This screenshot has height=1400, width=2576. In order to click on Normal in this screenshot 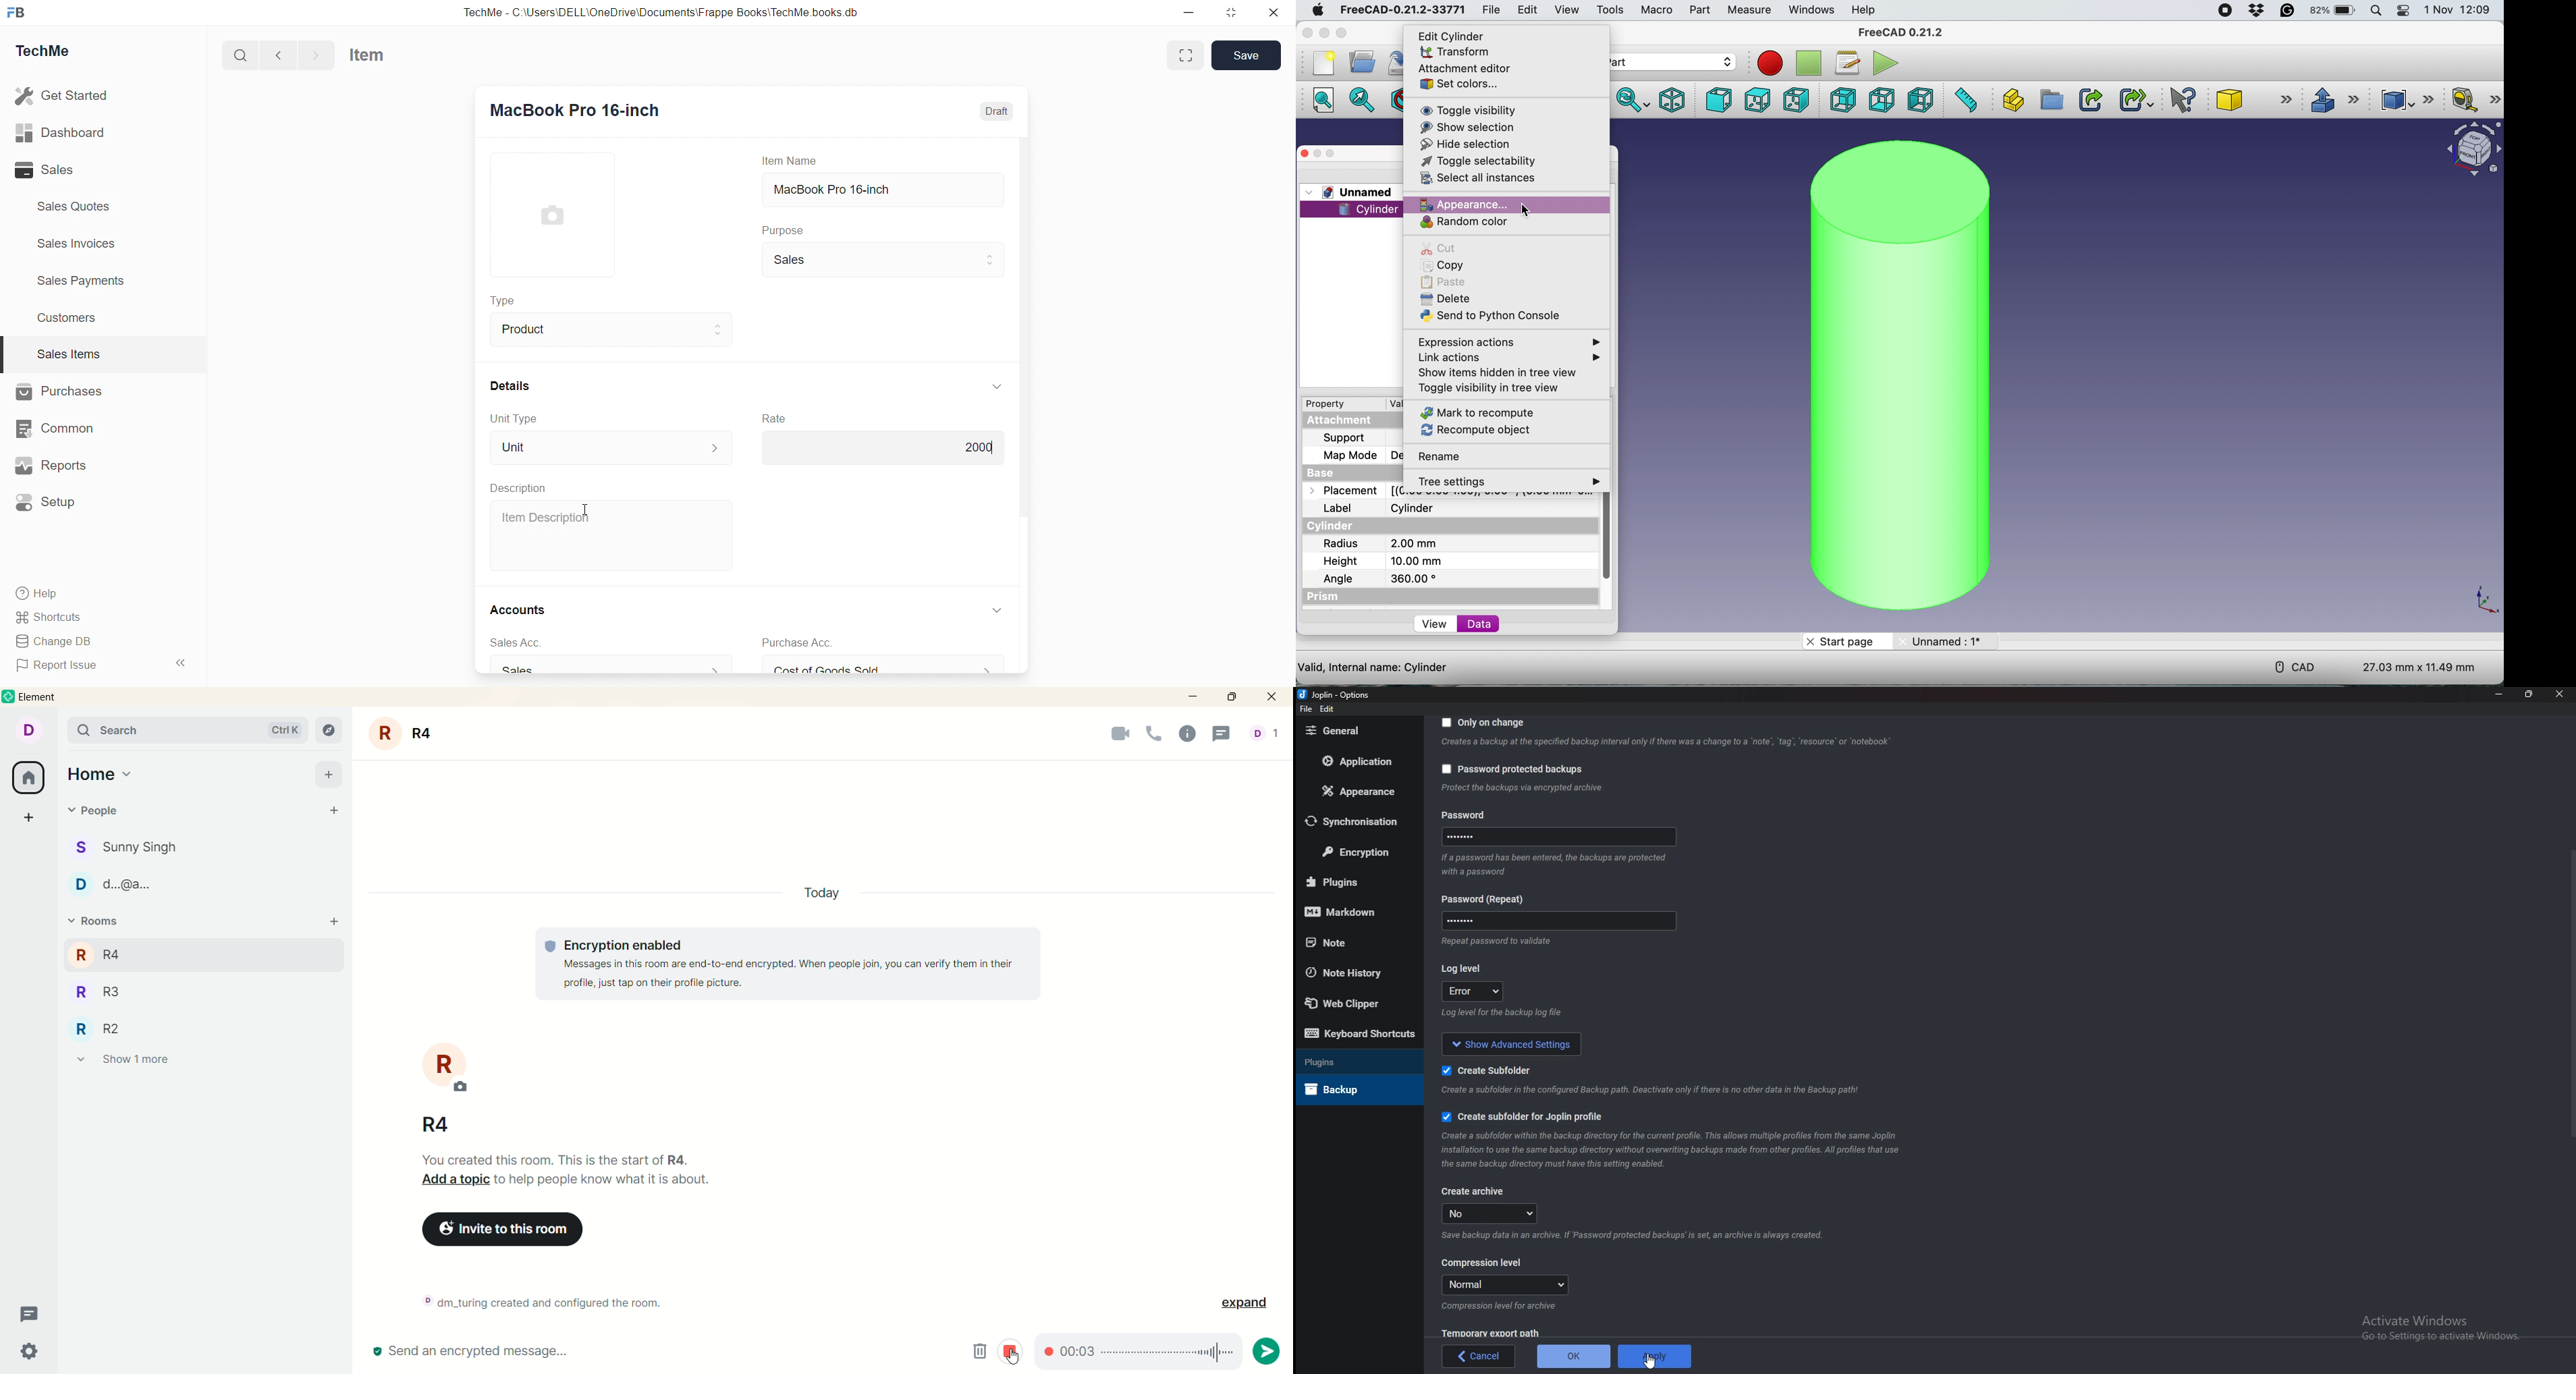, I will do `click(1505, 1285)`.